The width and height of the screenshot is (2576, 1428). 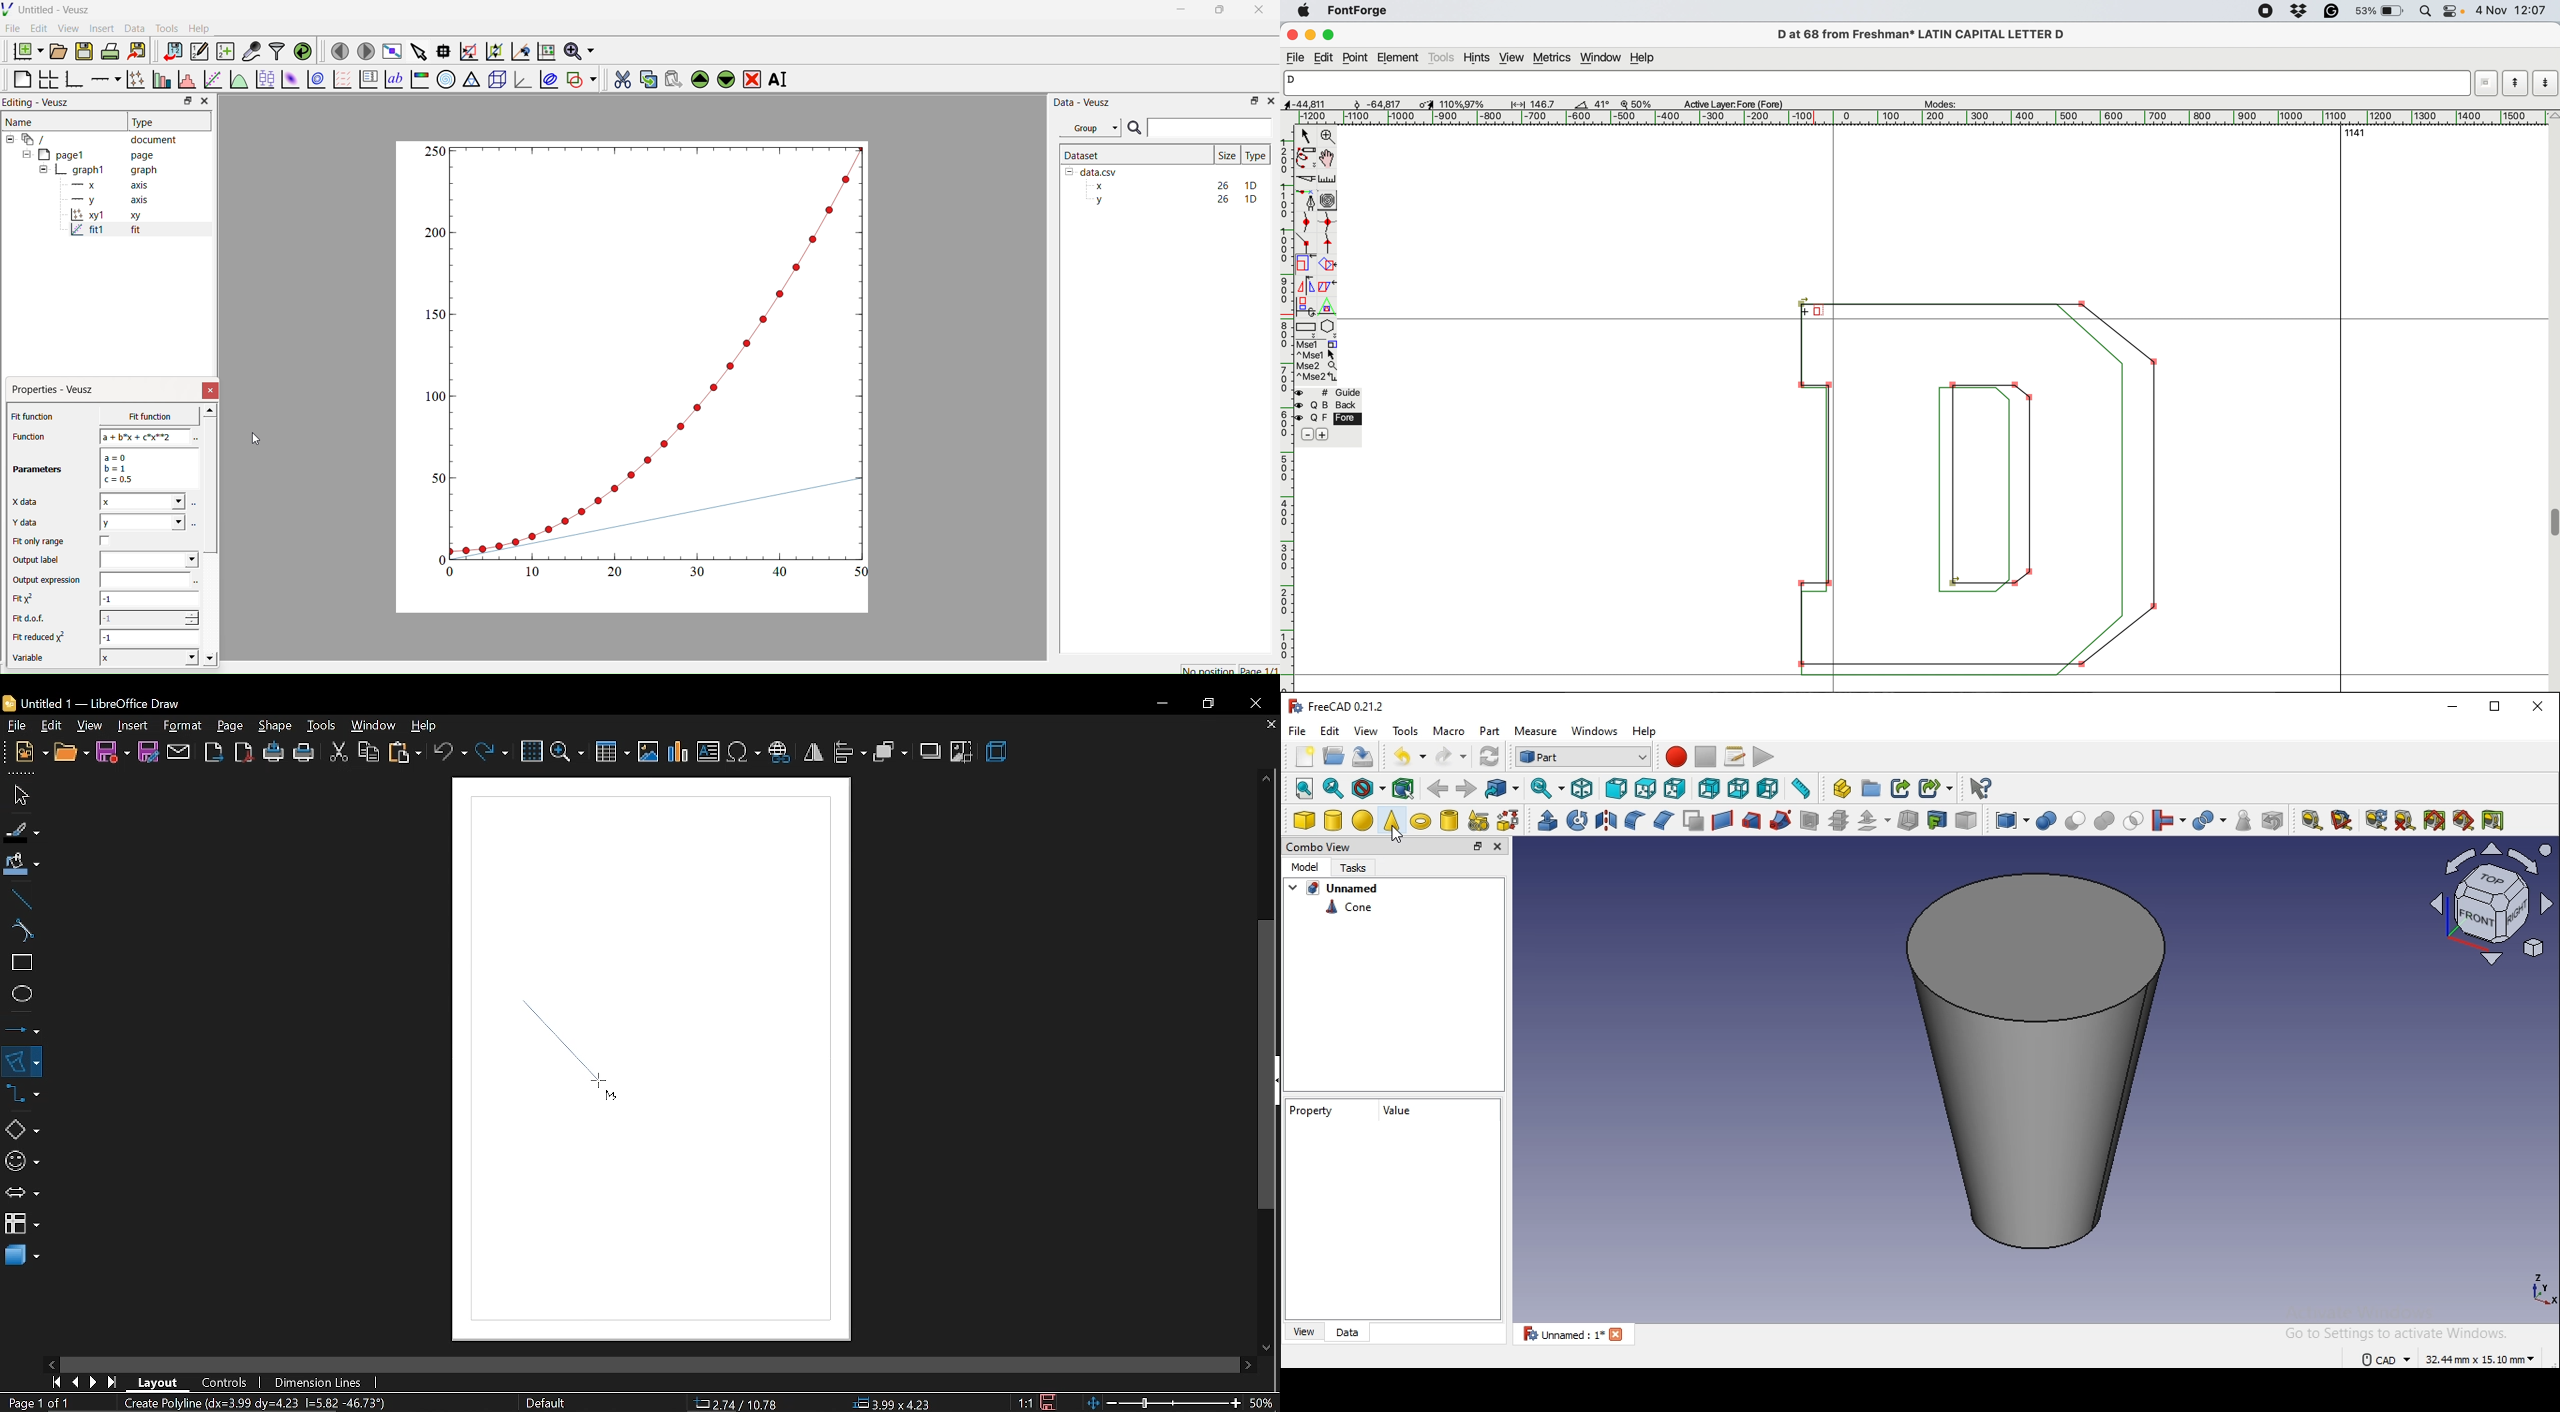 I want to click on combo view, so click(x=1320, y=848).